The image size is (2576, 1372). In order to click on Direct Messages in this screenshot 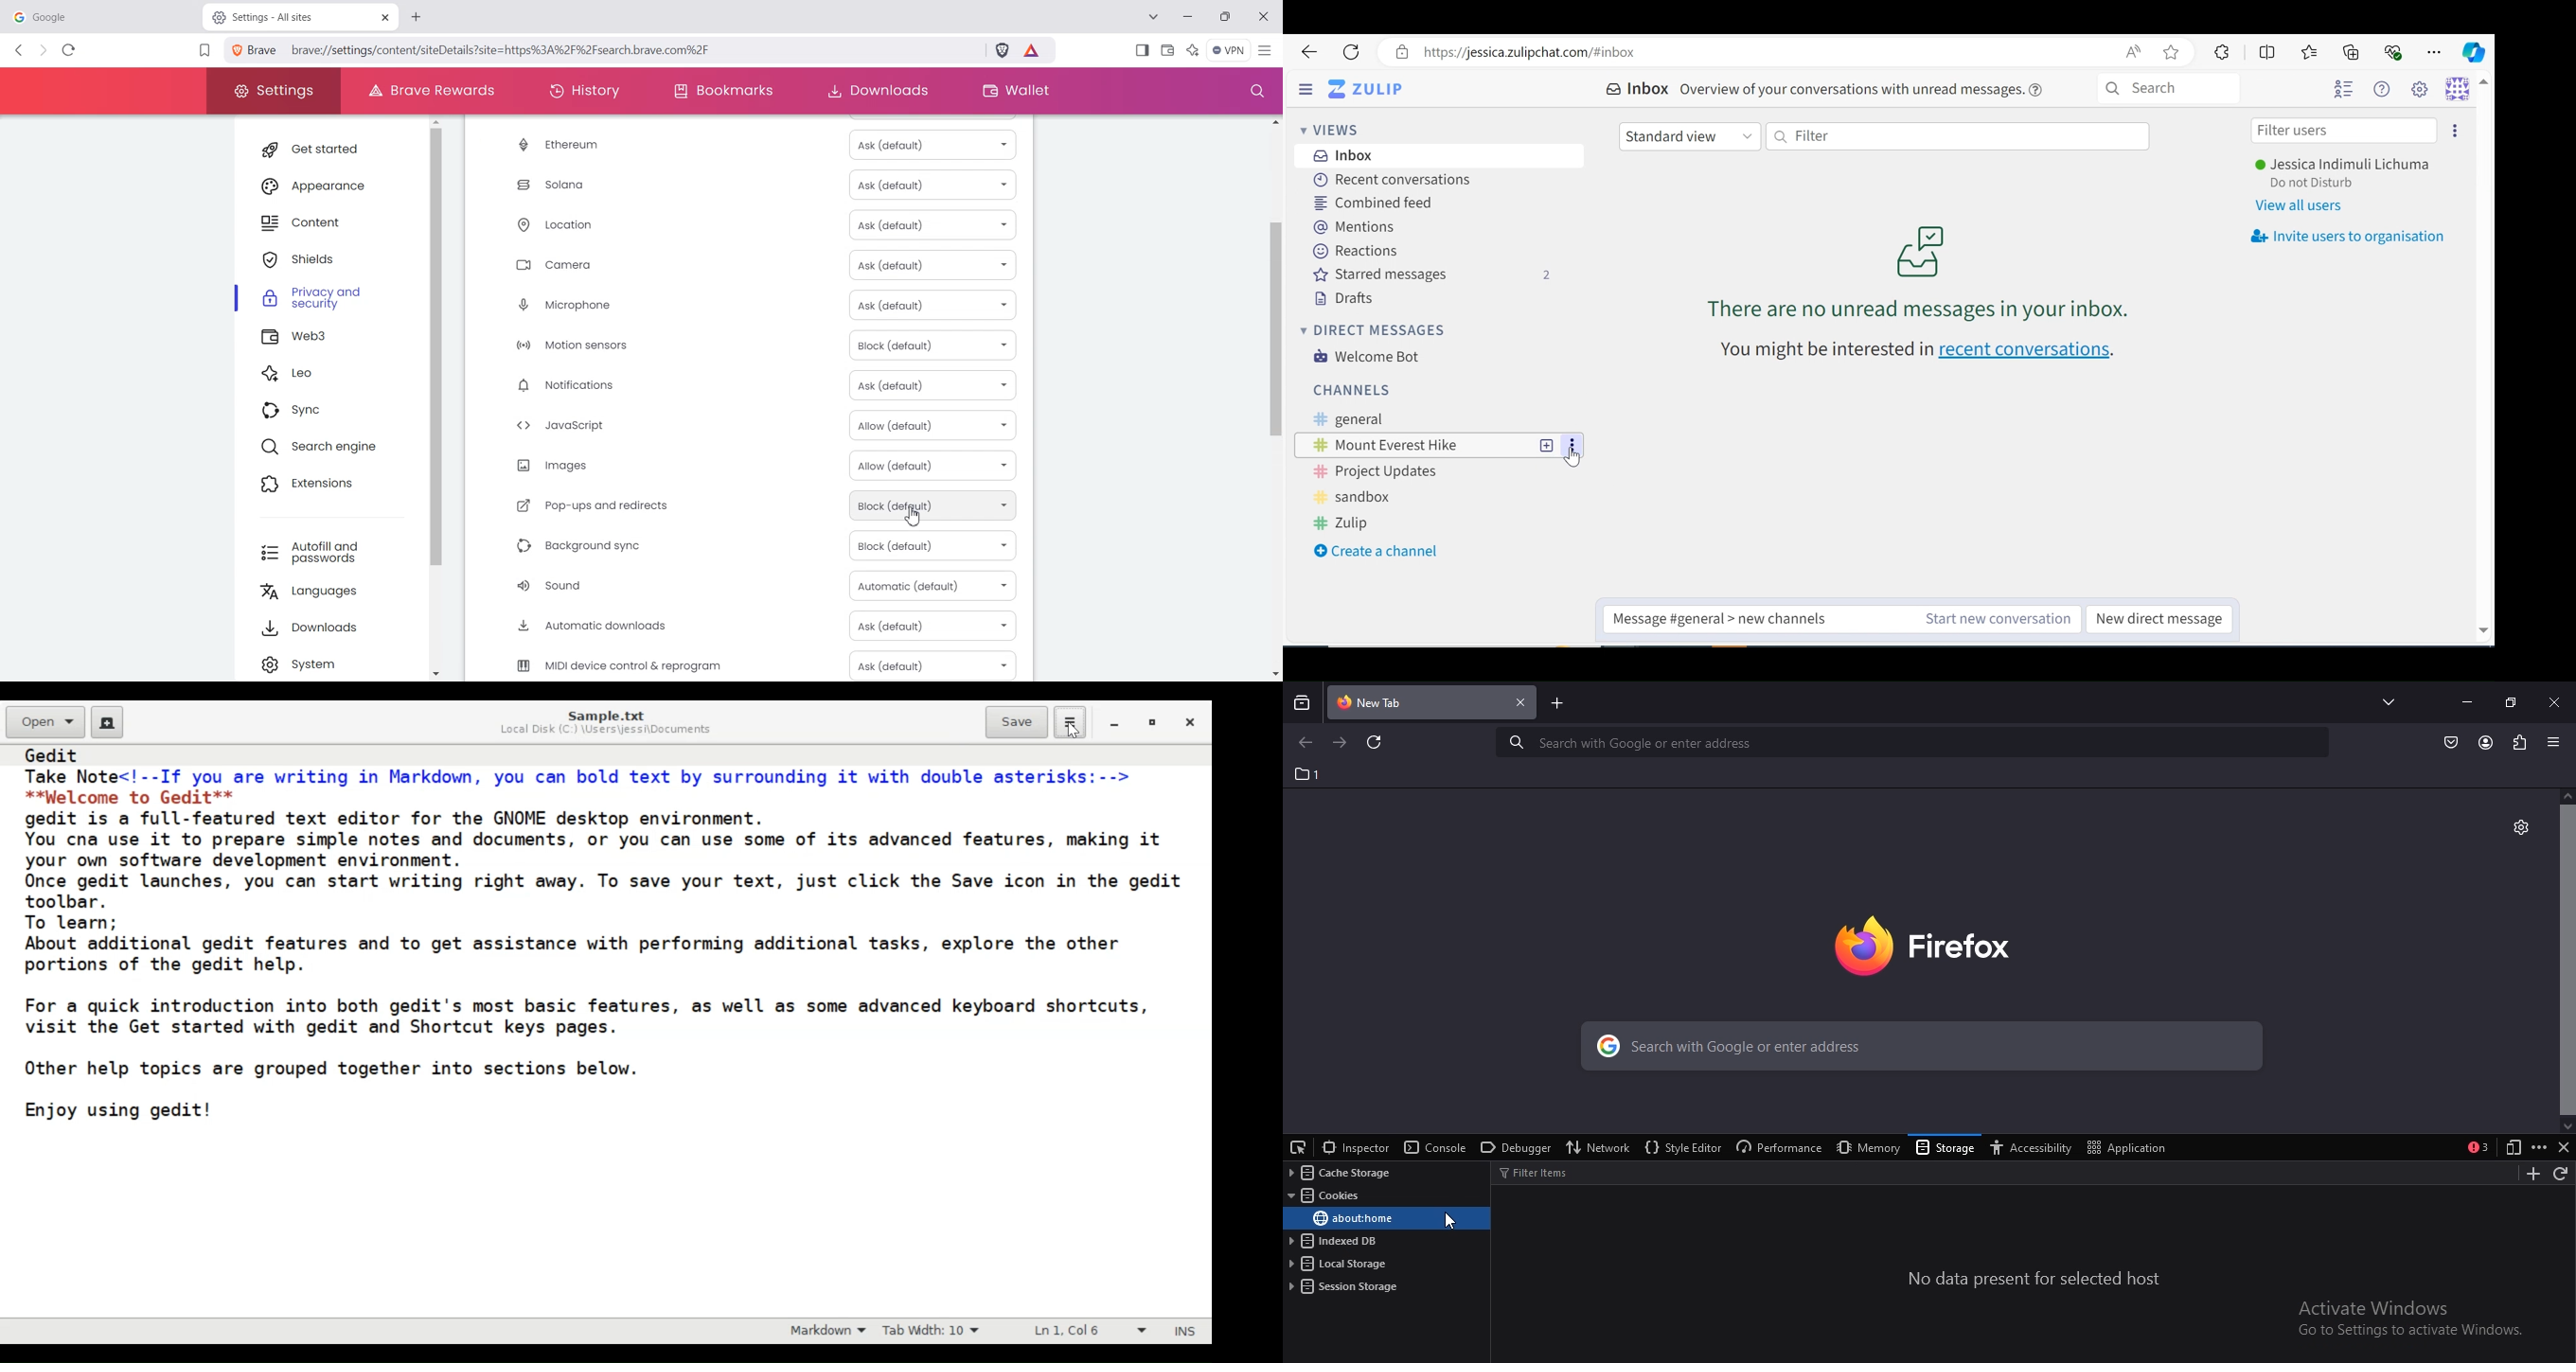, I will do `click(1371, 329)`.